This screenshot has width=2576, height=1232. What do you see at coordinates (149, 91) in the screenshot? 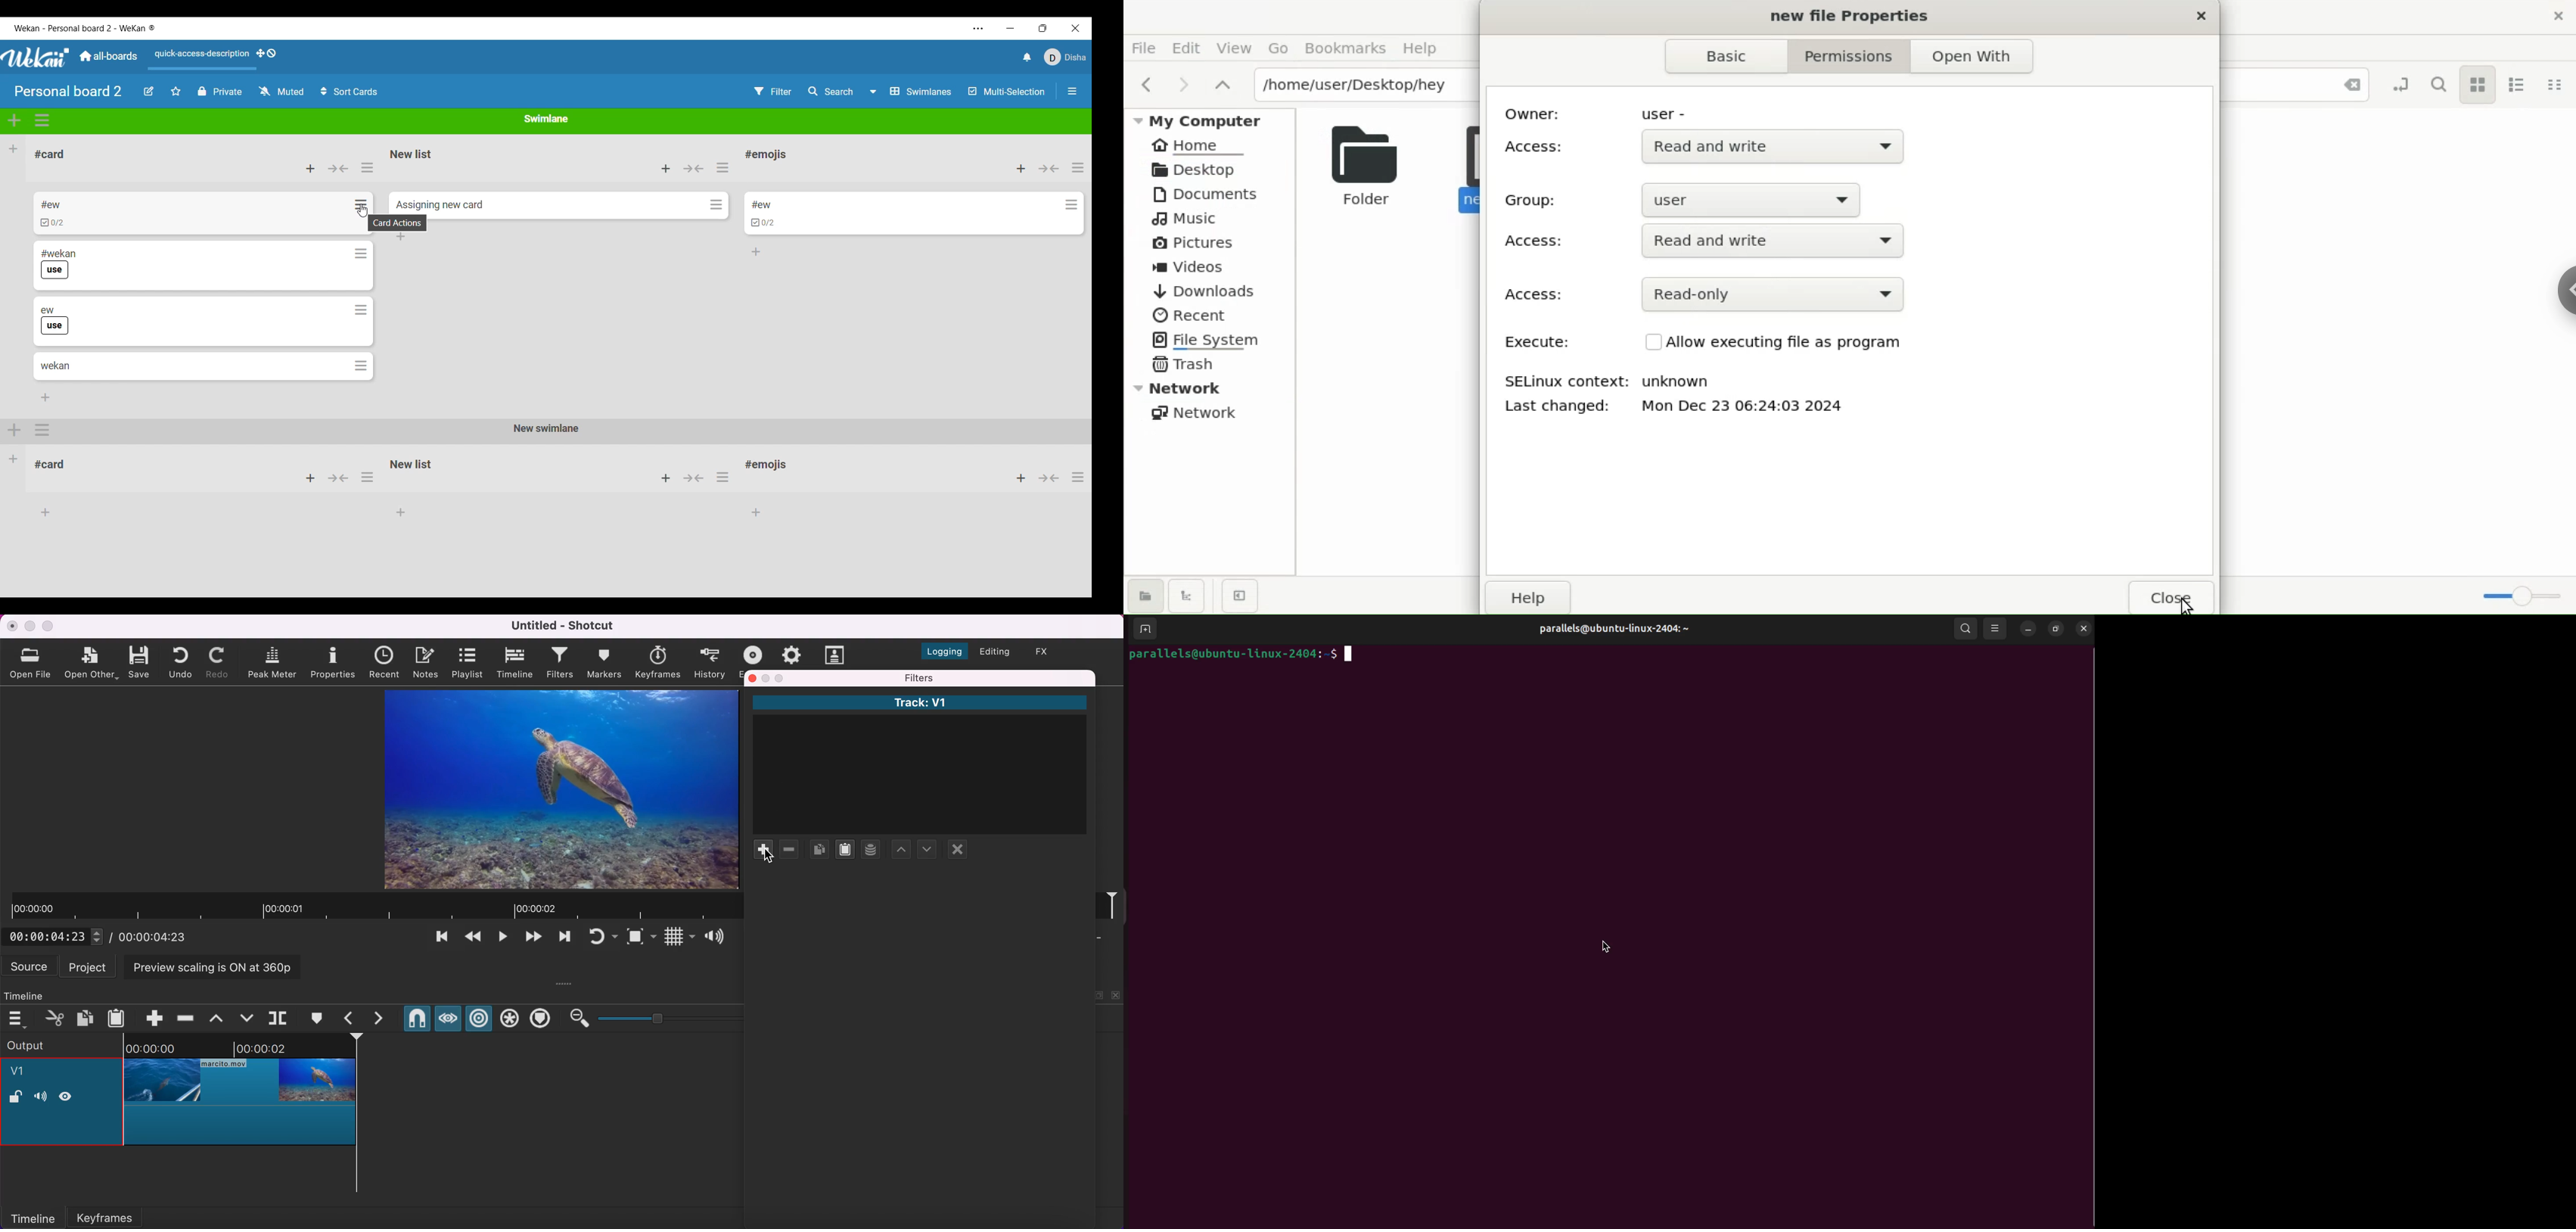
I see `Edit board` at bounding box center [149, 91].